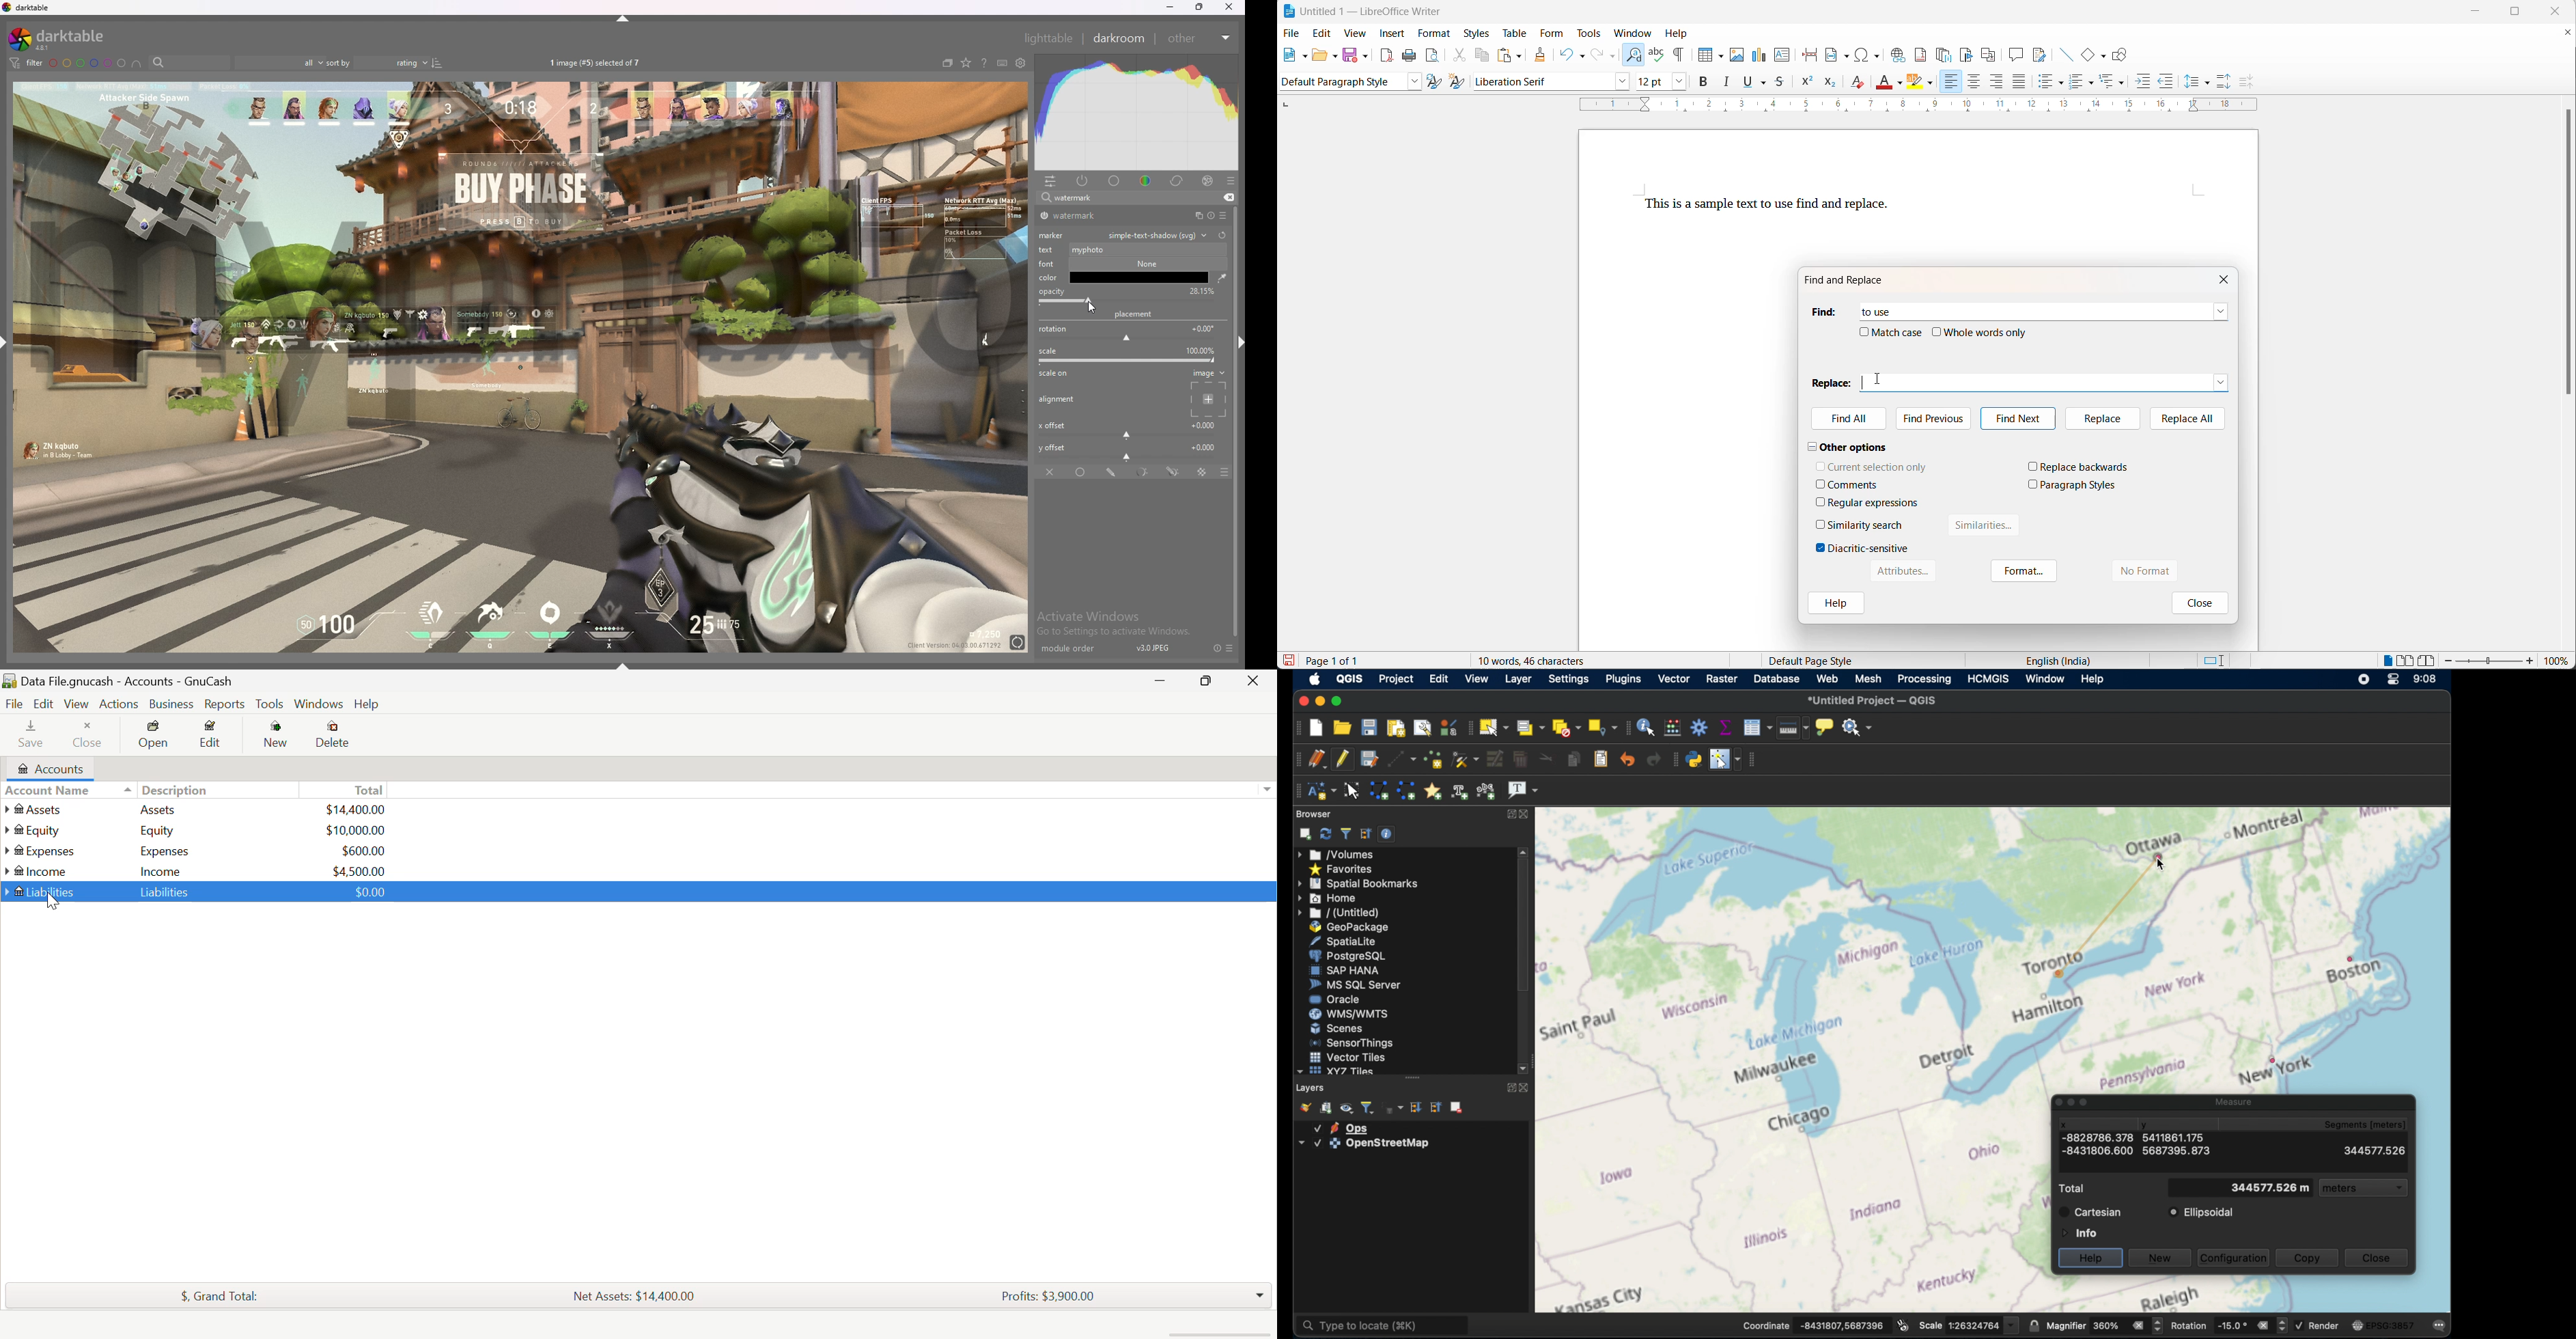  Describe the element at coordinates (1782, 83) in the screenshot. I see `strike through` at that location.